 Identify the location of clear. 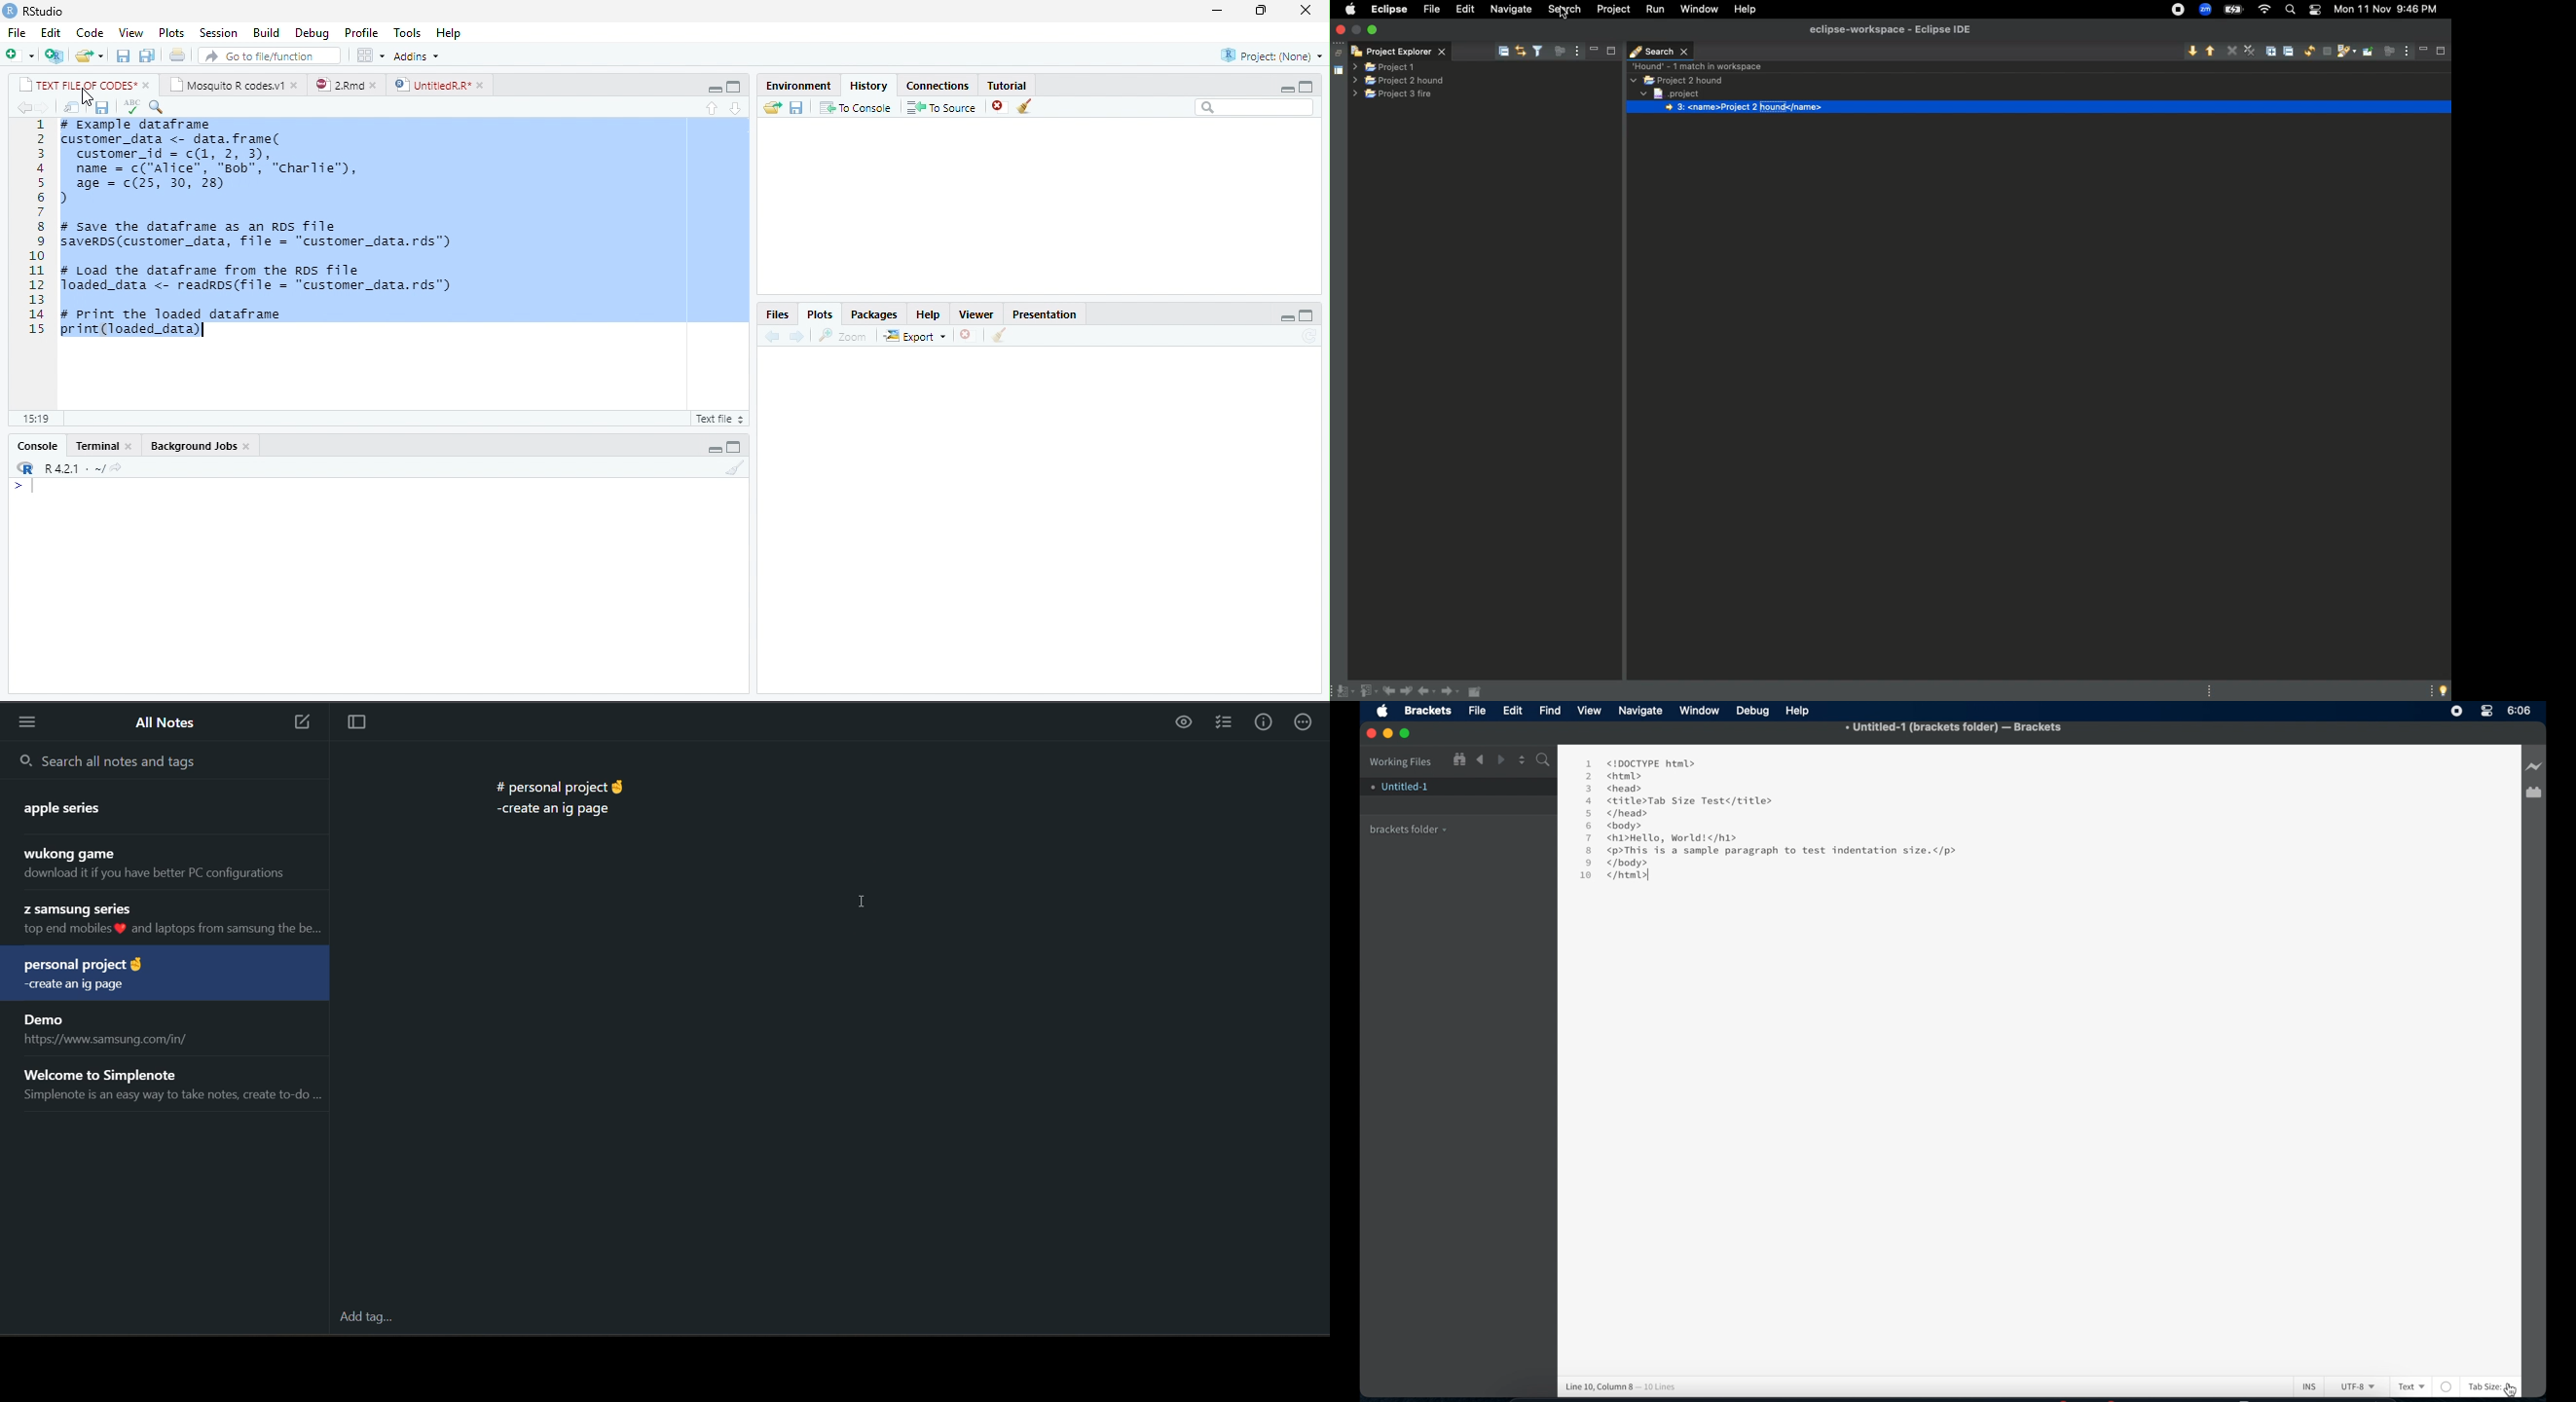
(736, 467).